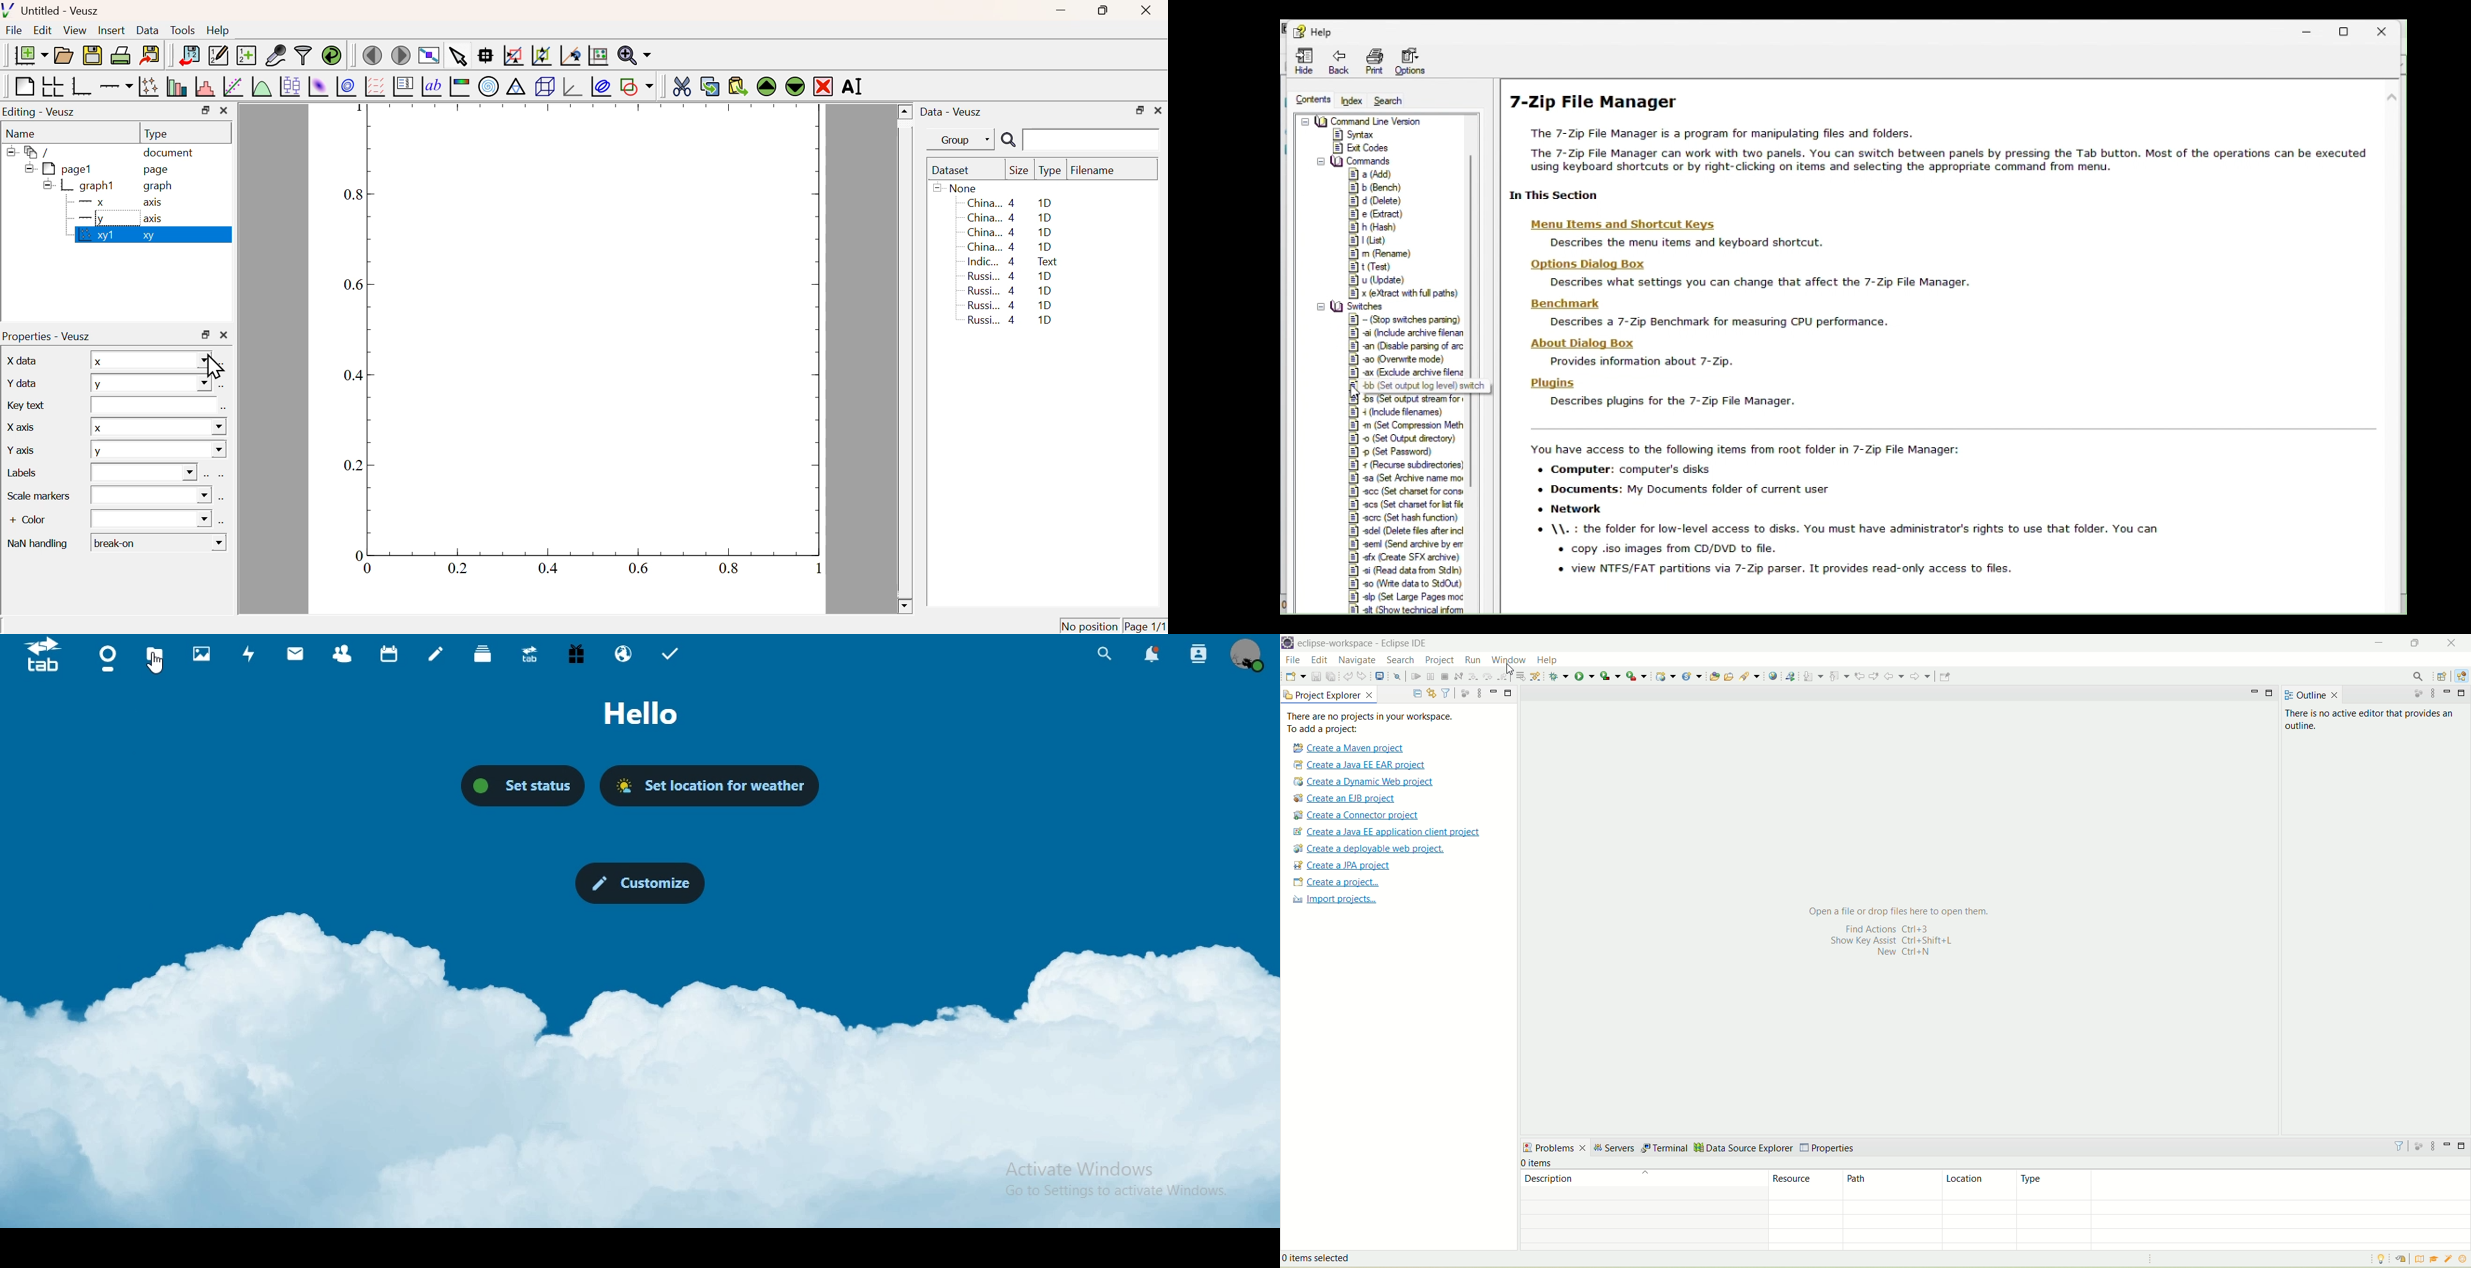 The width and height of the screenshot is (2492, 1288). Describe the element at coordinates (22, 134) in the screenshot. I see `Name` at that location.